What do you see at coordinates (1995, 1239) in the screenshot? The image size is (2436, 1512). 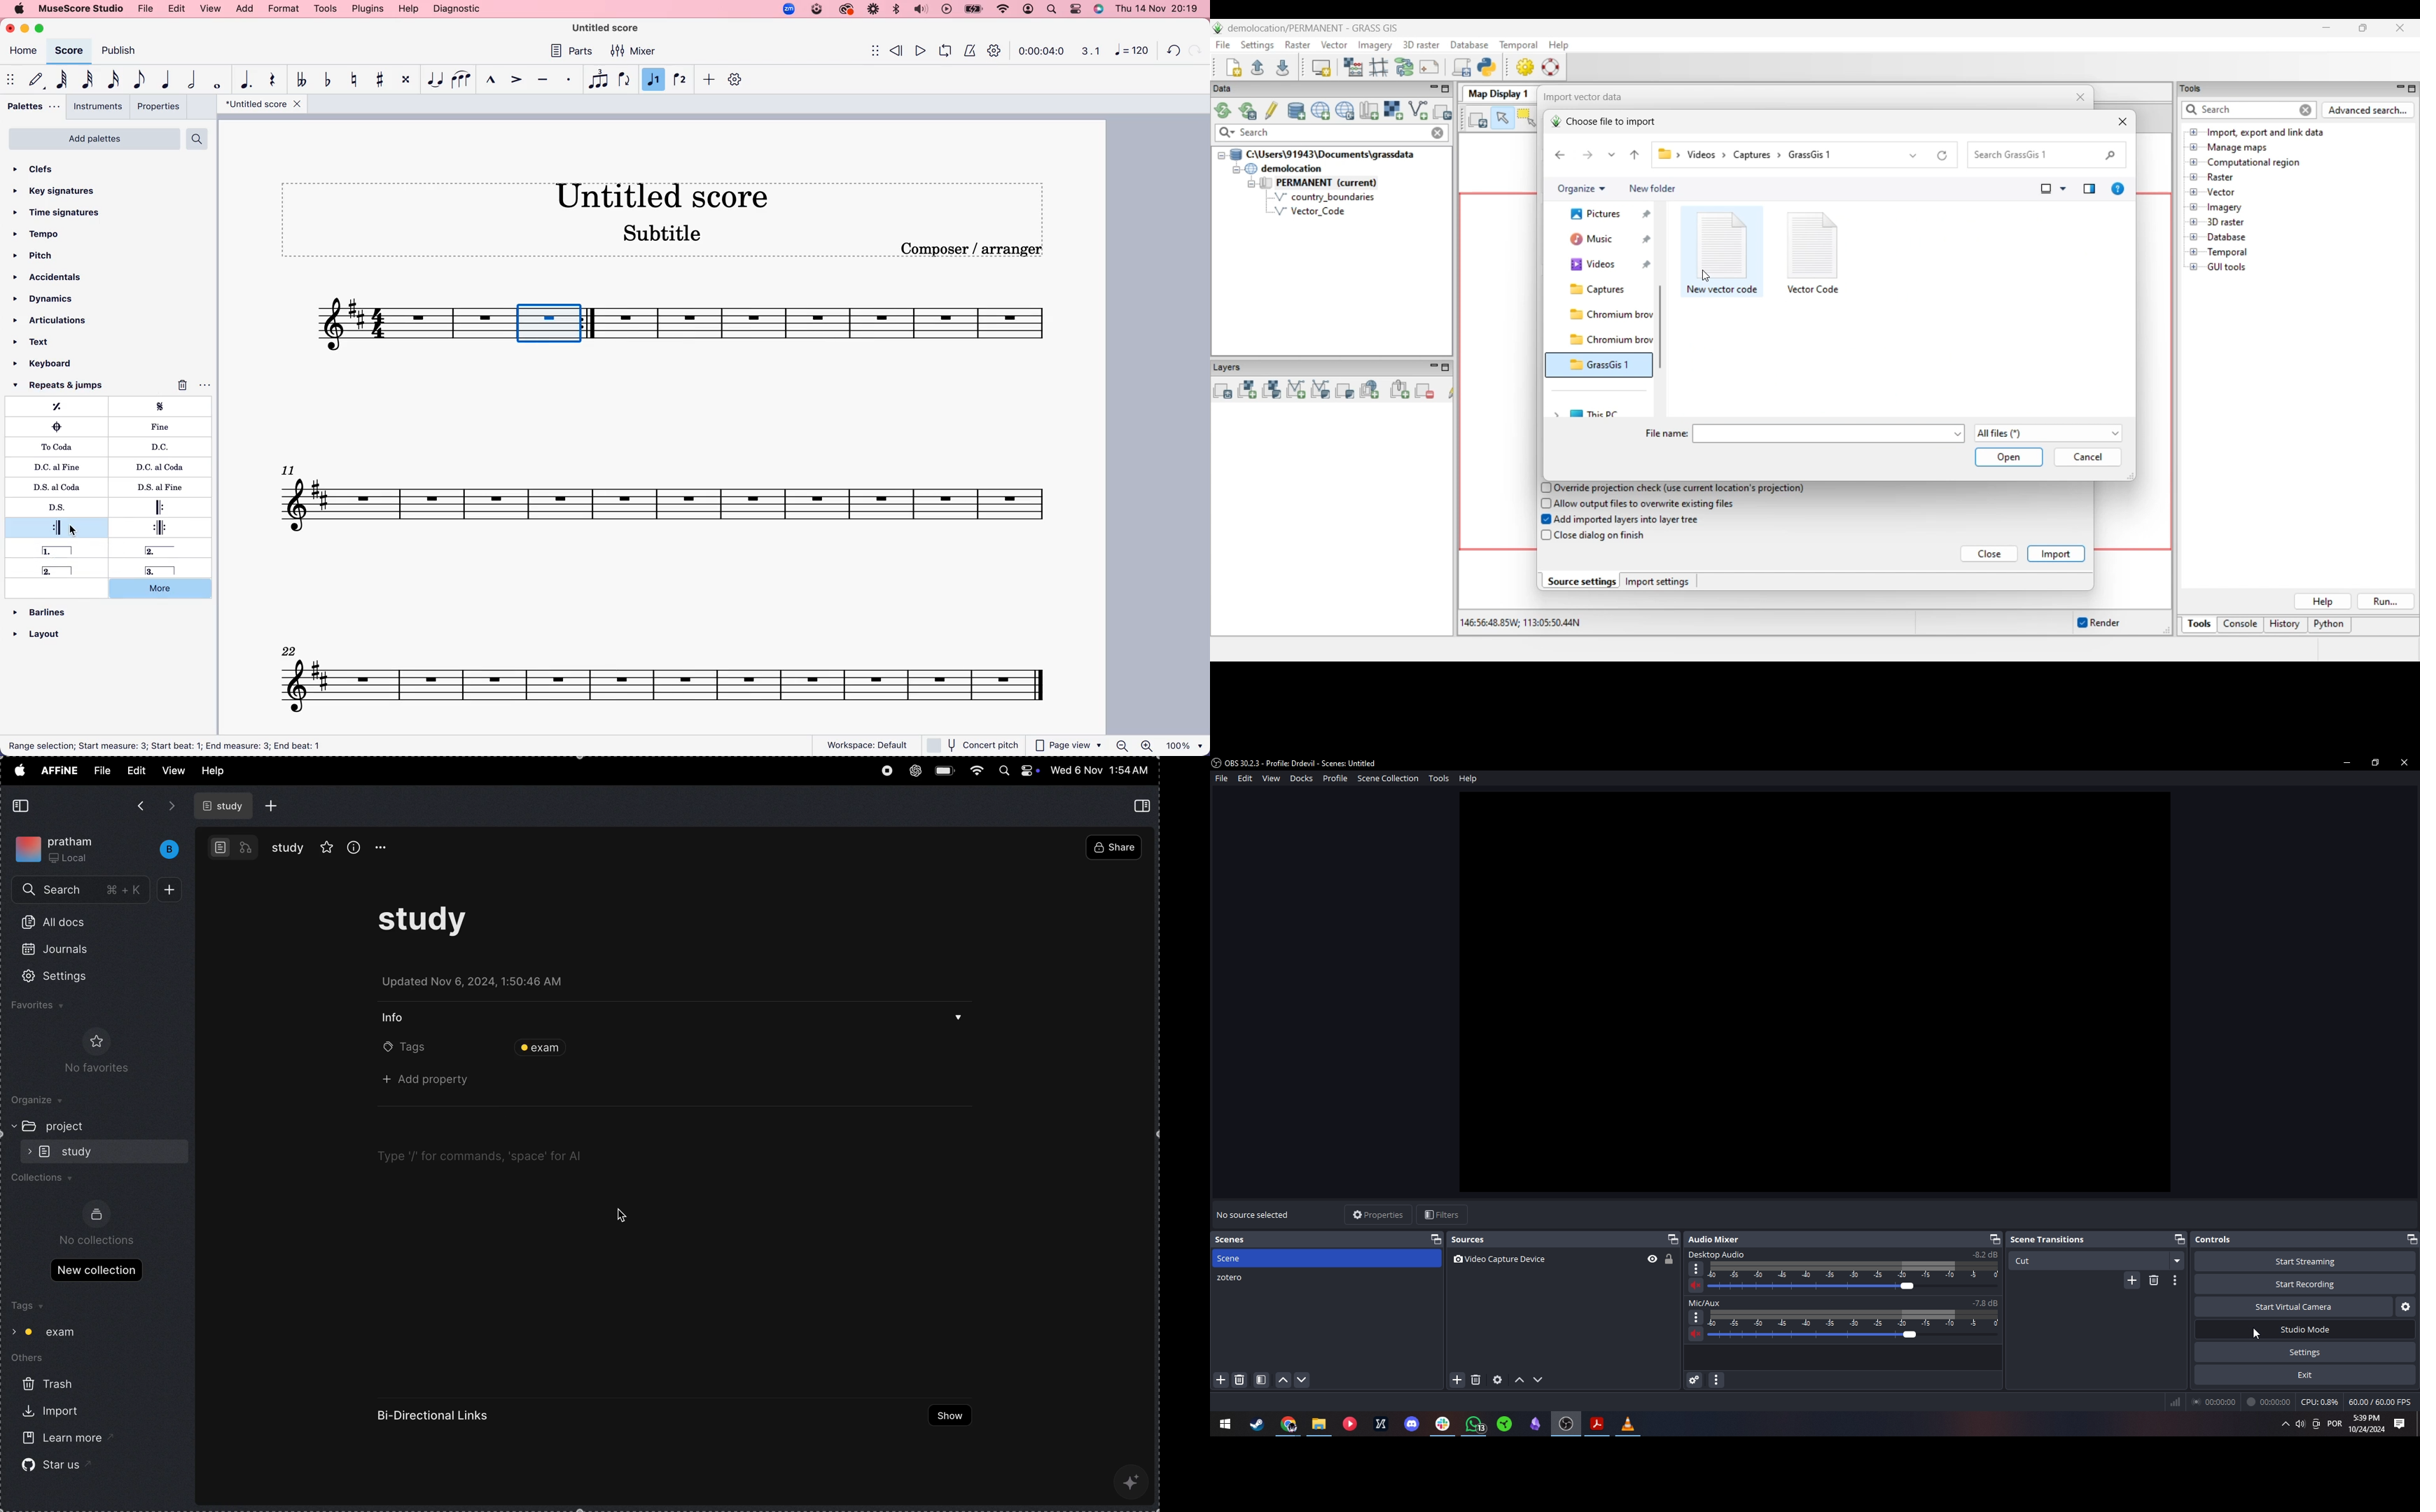 I see `Separate audio mixer window` at bounding box center [1995, 1239].